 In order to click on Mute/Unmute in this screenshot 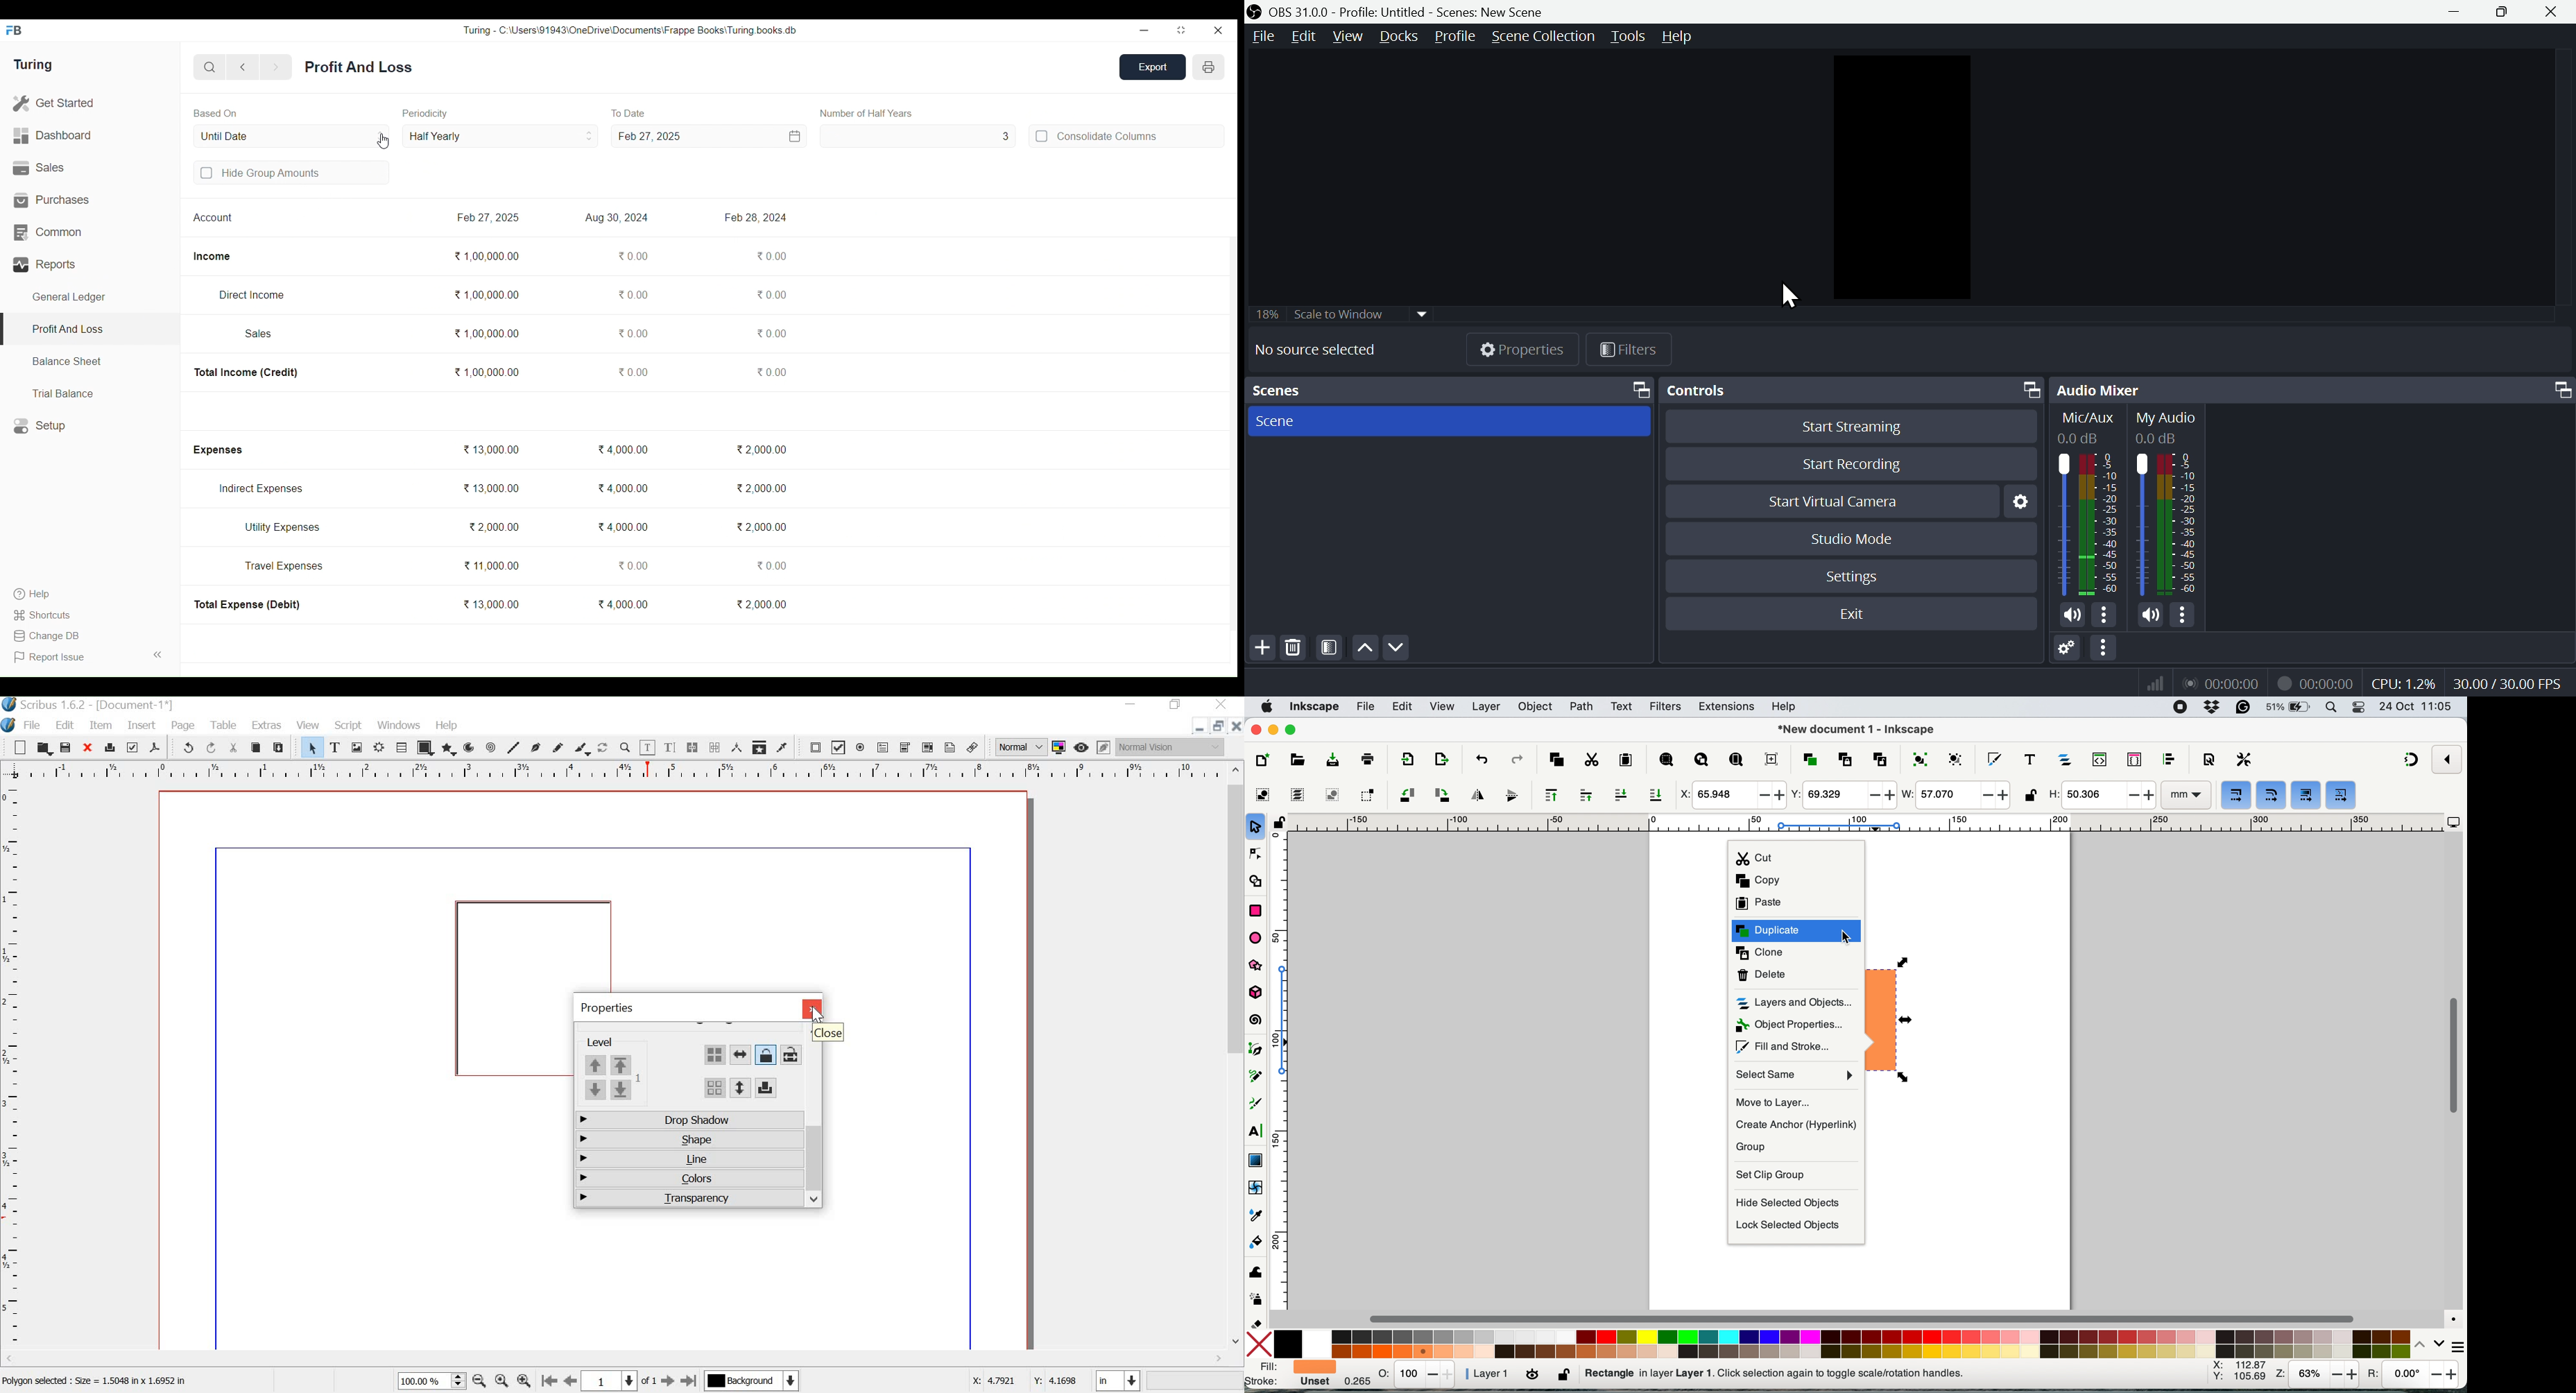, I will do `click(2147, 615)`.